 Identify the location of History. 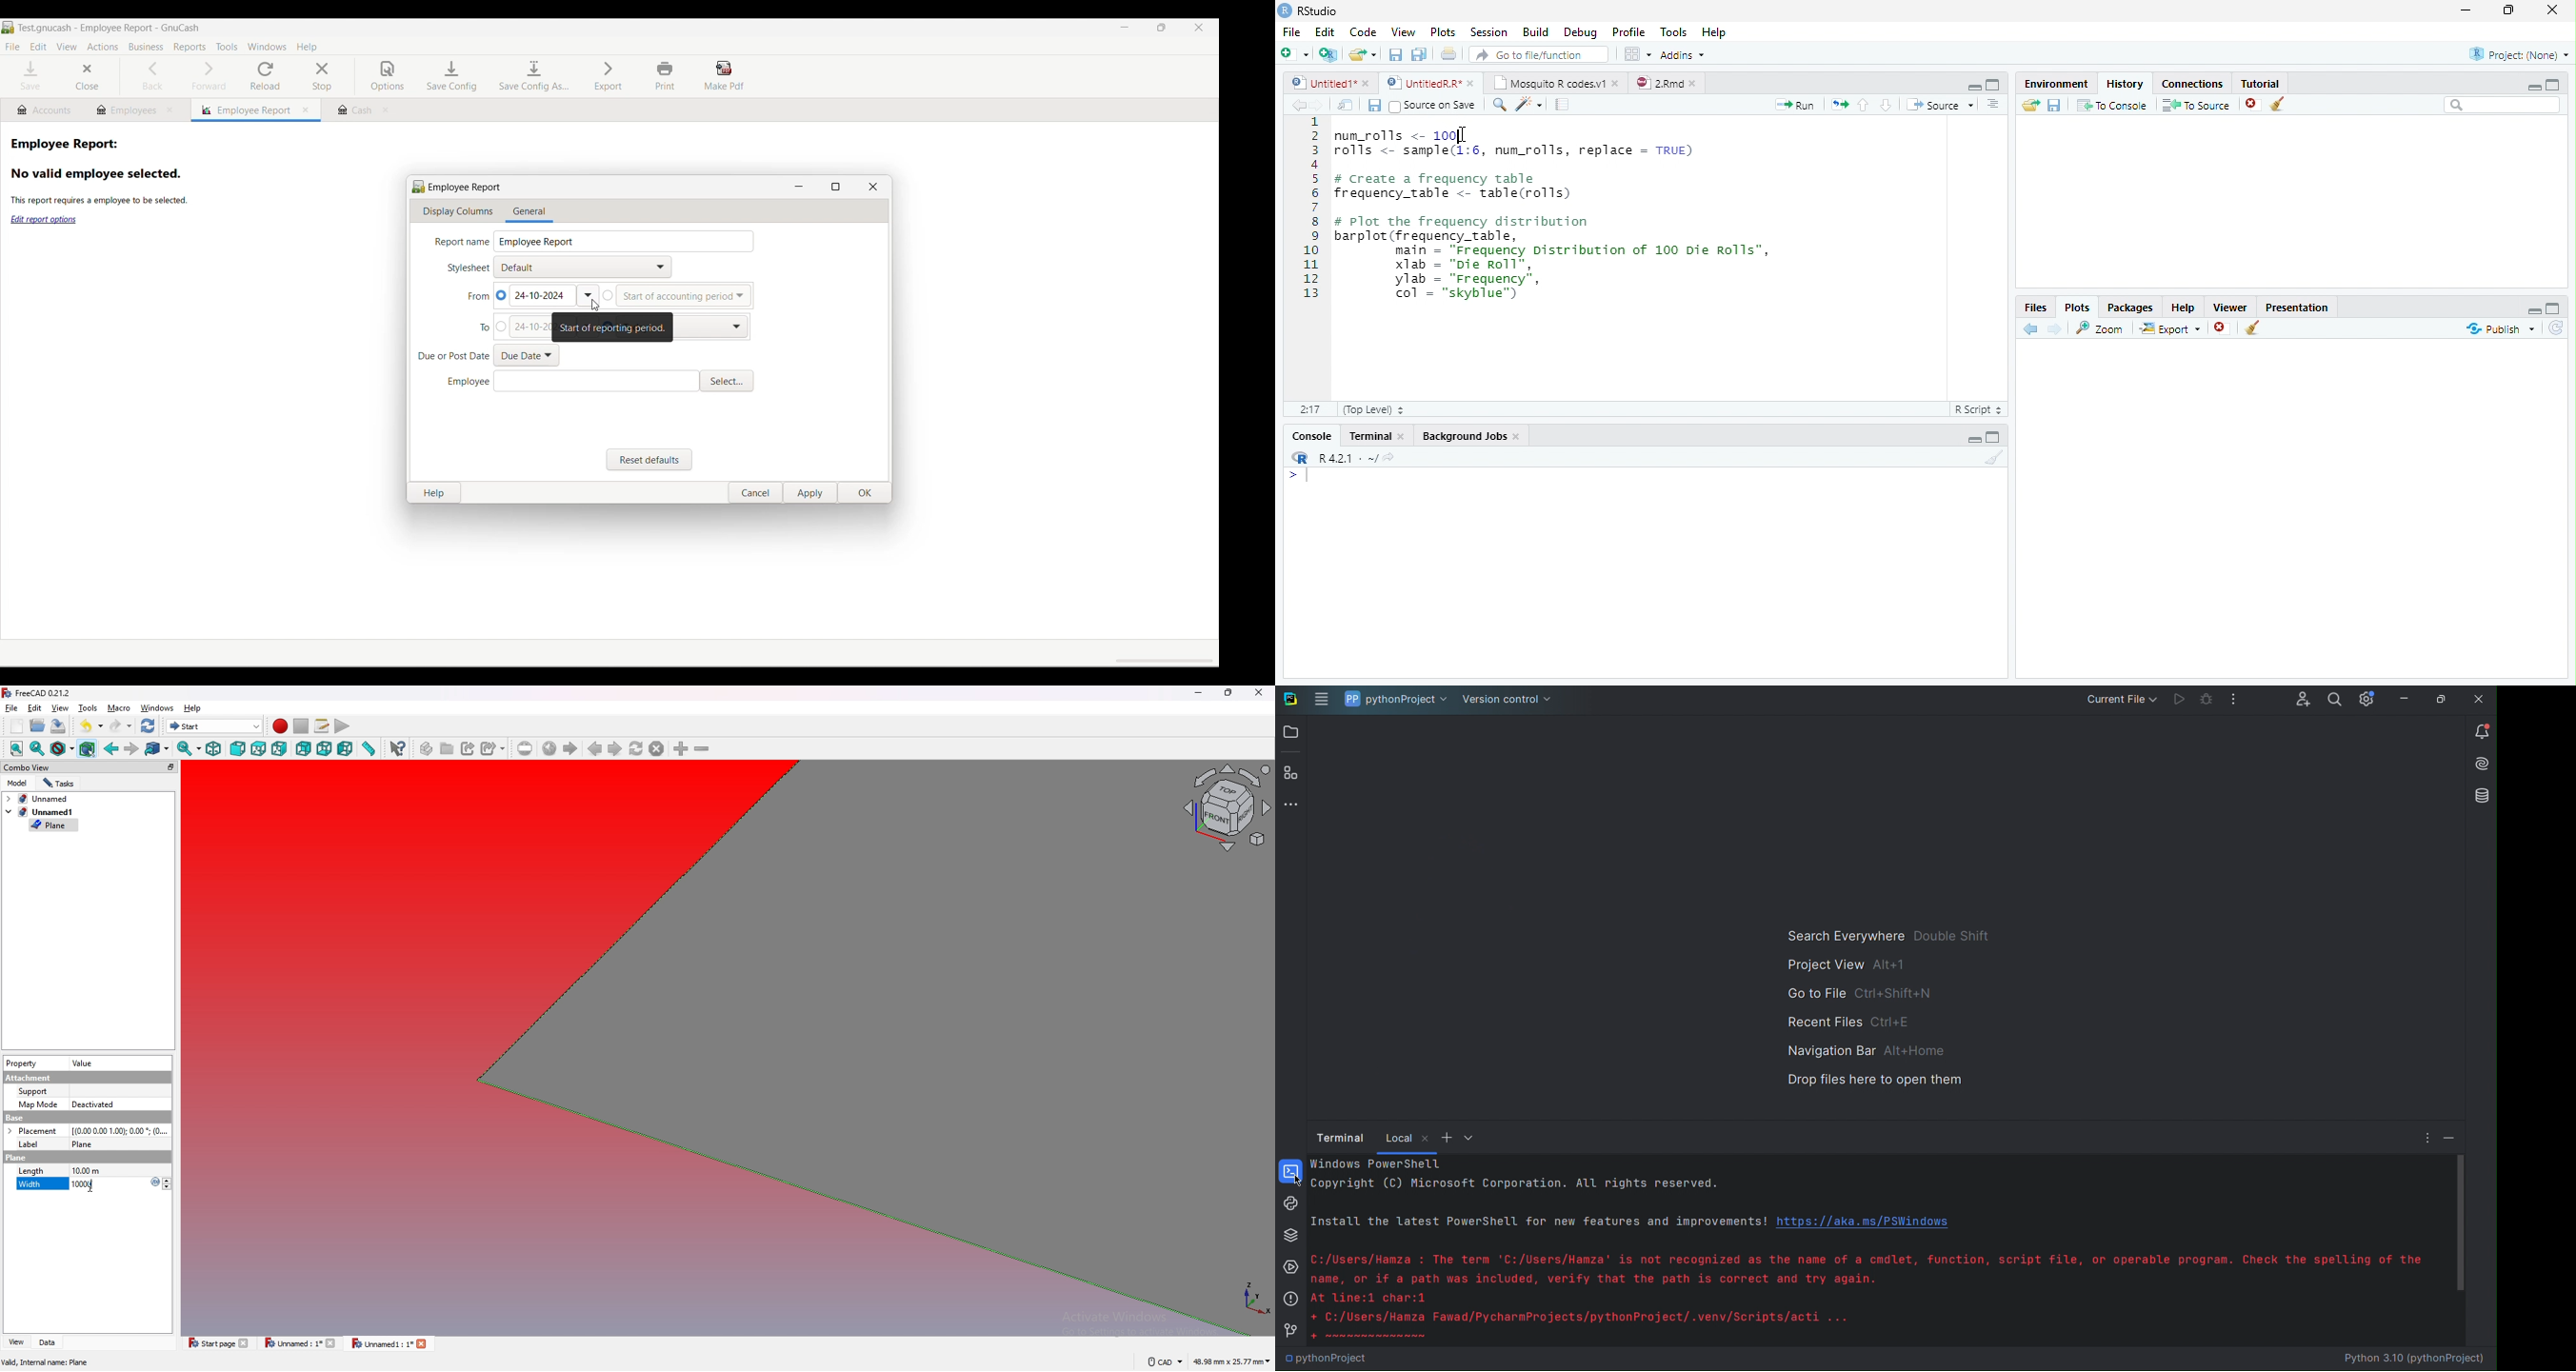
(2126, 82).